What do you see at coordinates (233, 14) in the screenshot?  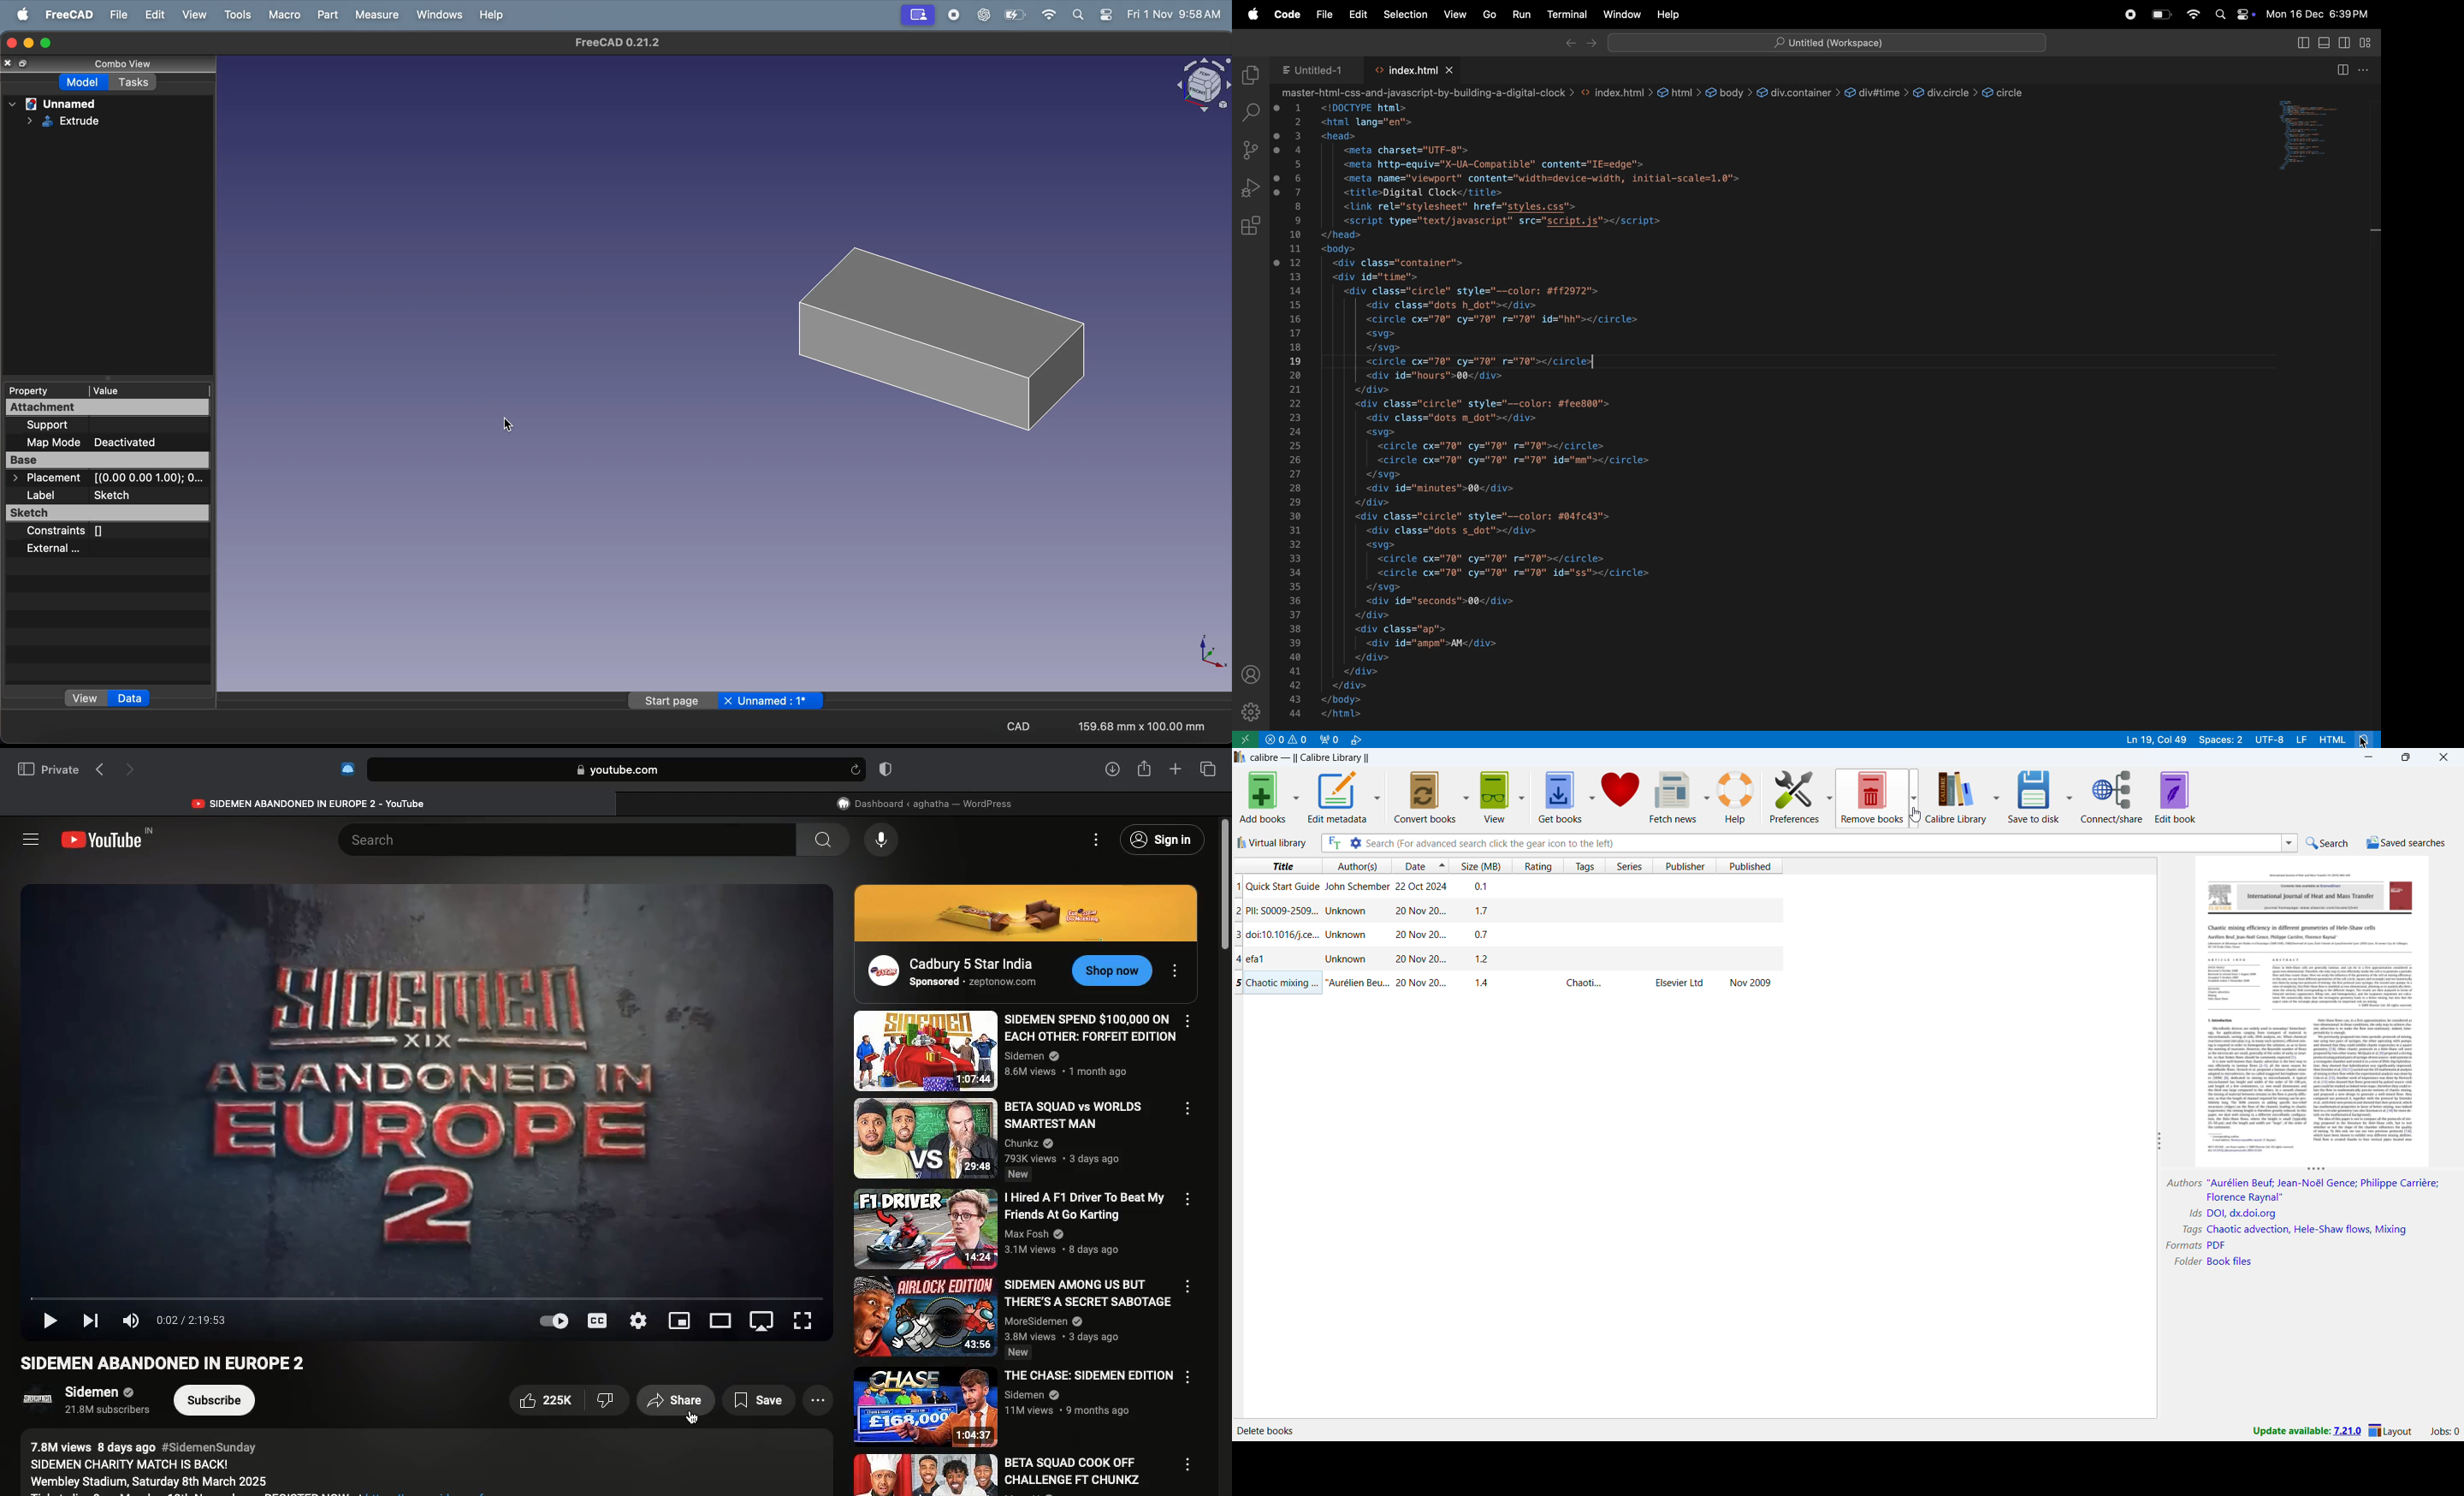 I see `tools` at bounding box center [233, 14].